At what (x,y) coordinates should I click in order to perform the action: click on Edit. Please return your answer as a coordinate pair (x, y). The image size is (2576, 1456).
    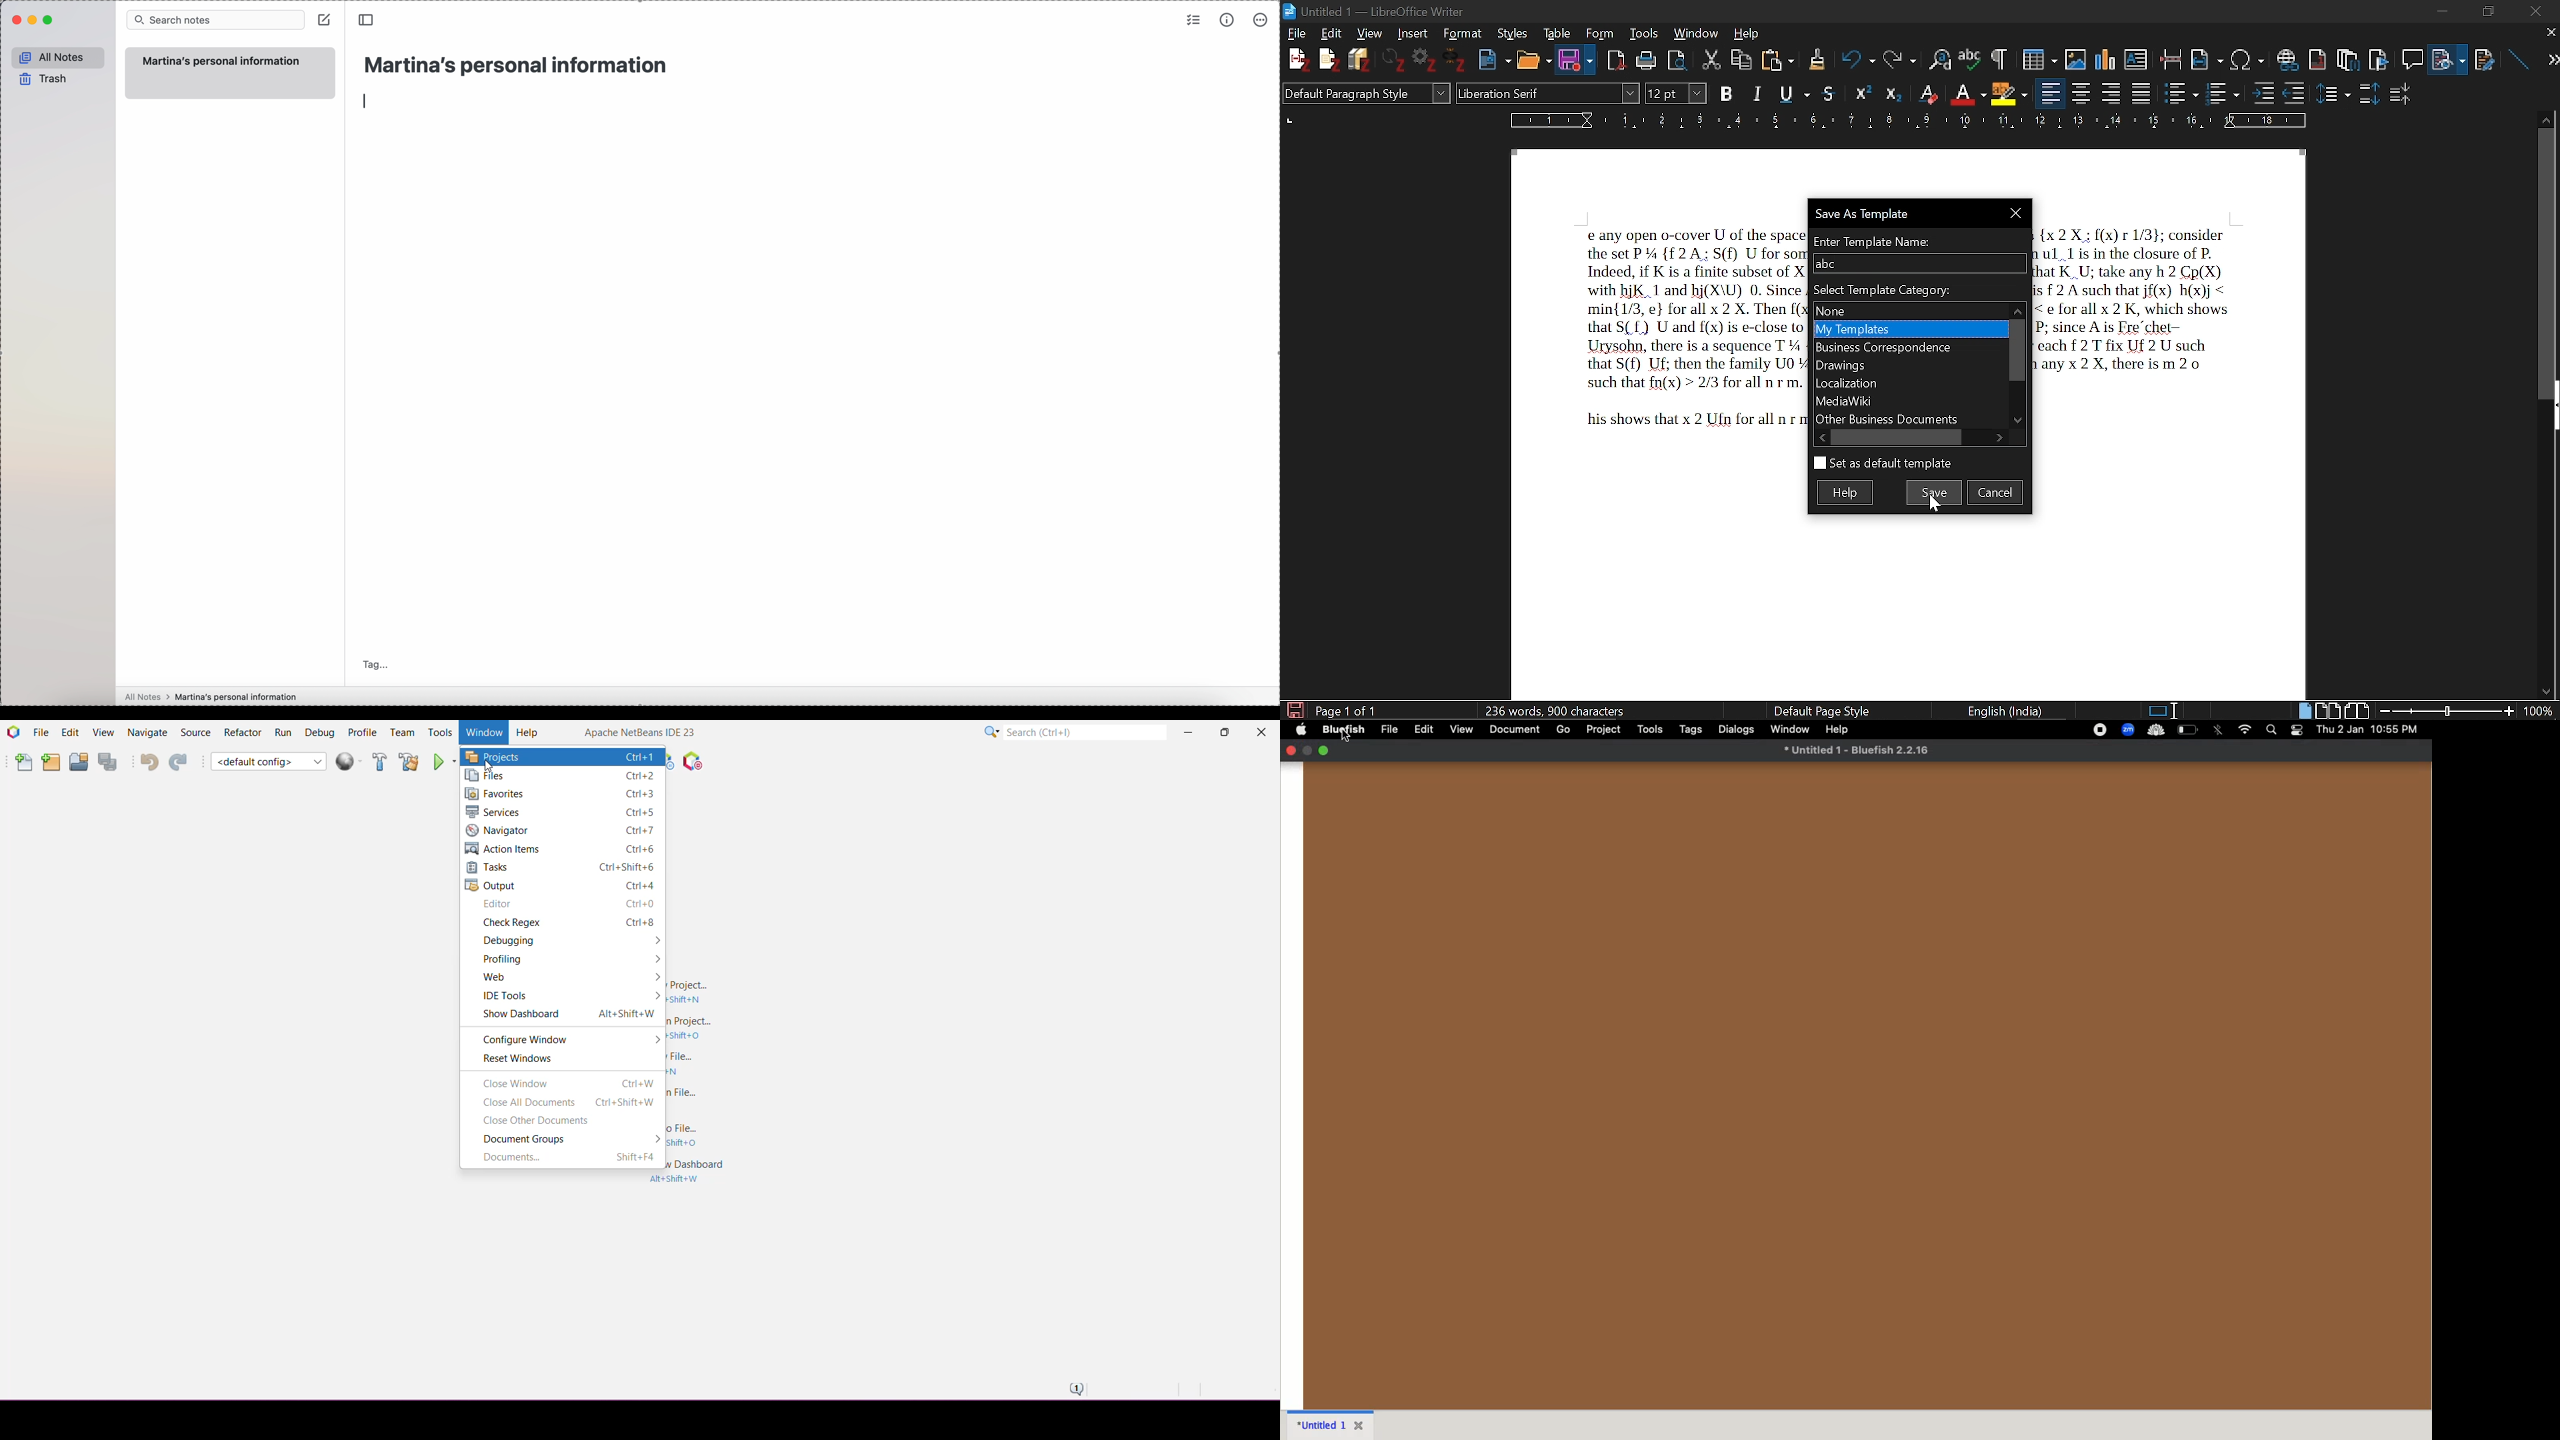
    Looking at the image, I should click on (69, 733).